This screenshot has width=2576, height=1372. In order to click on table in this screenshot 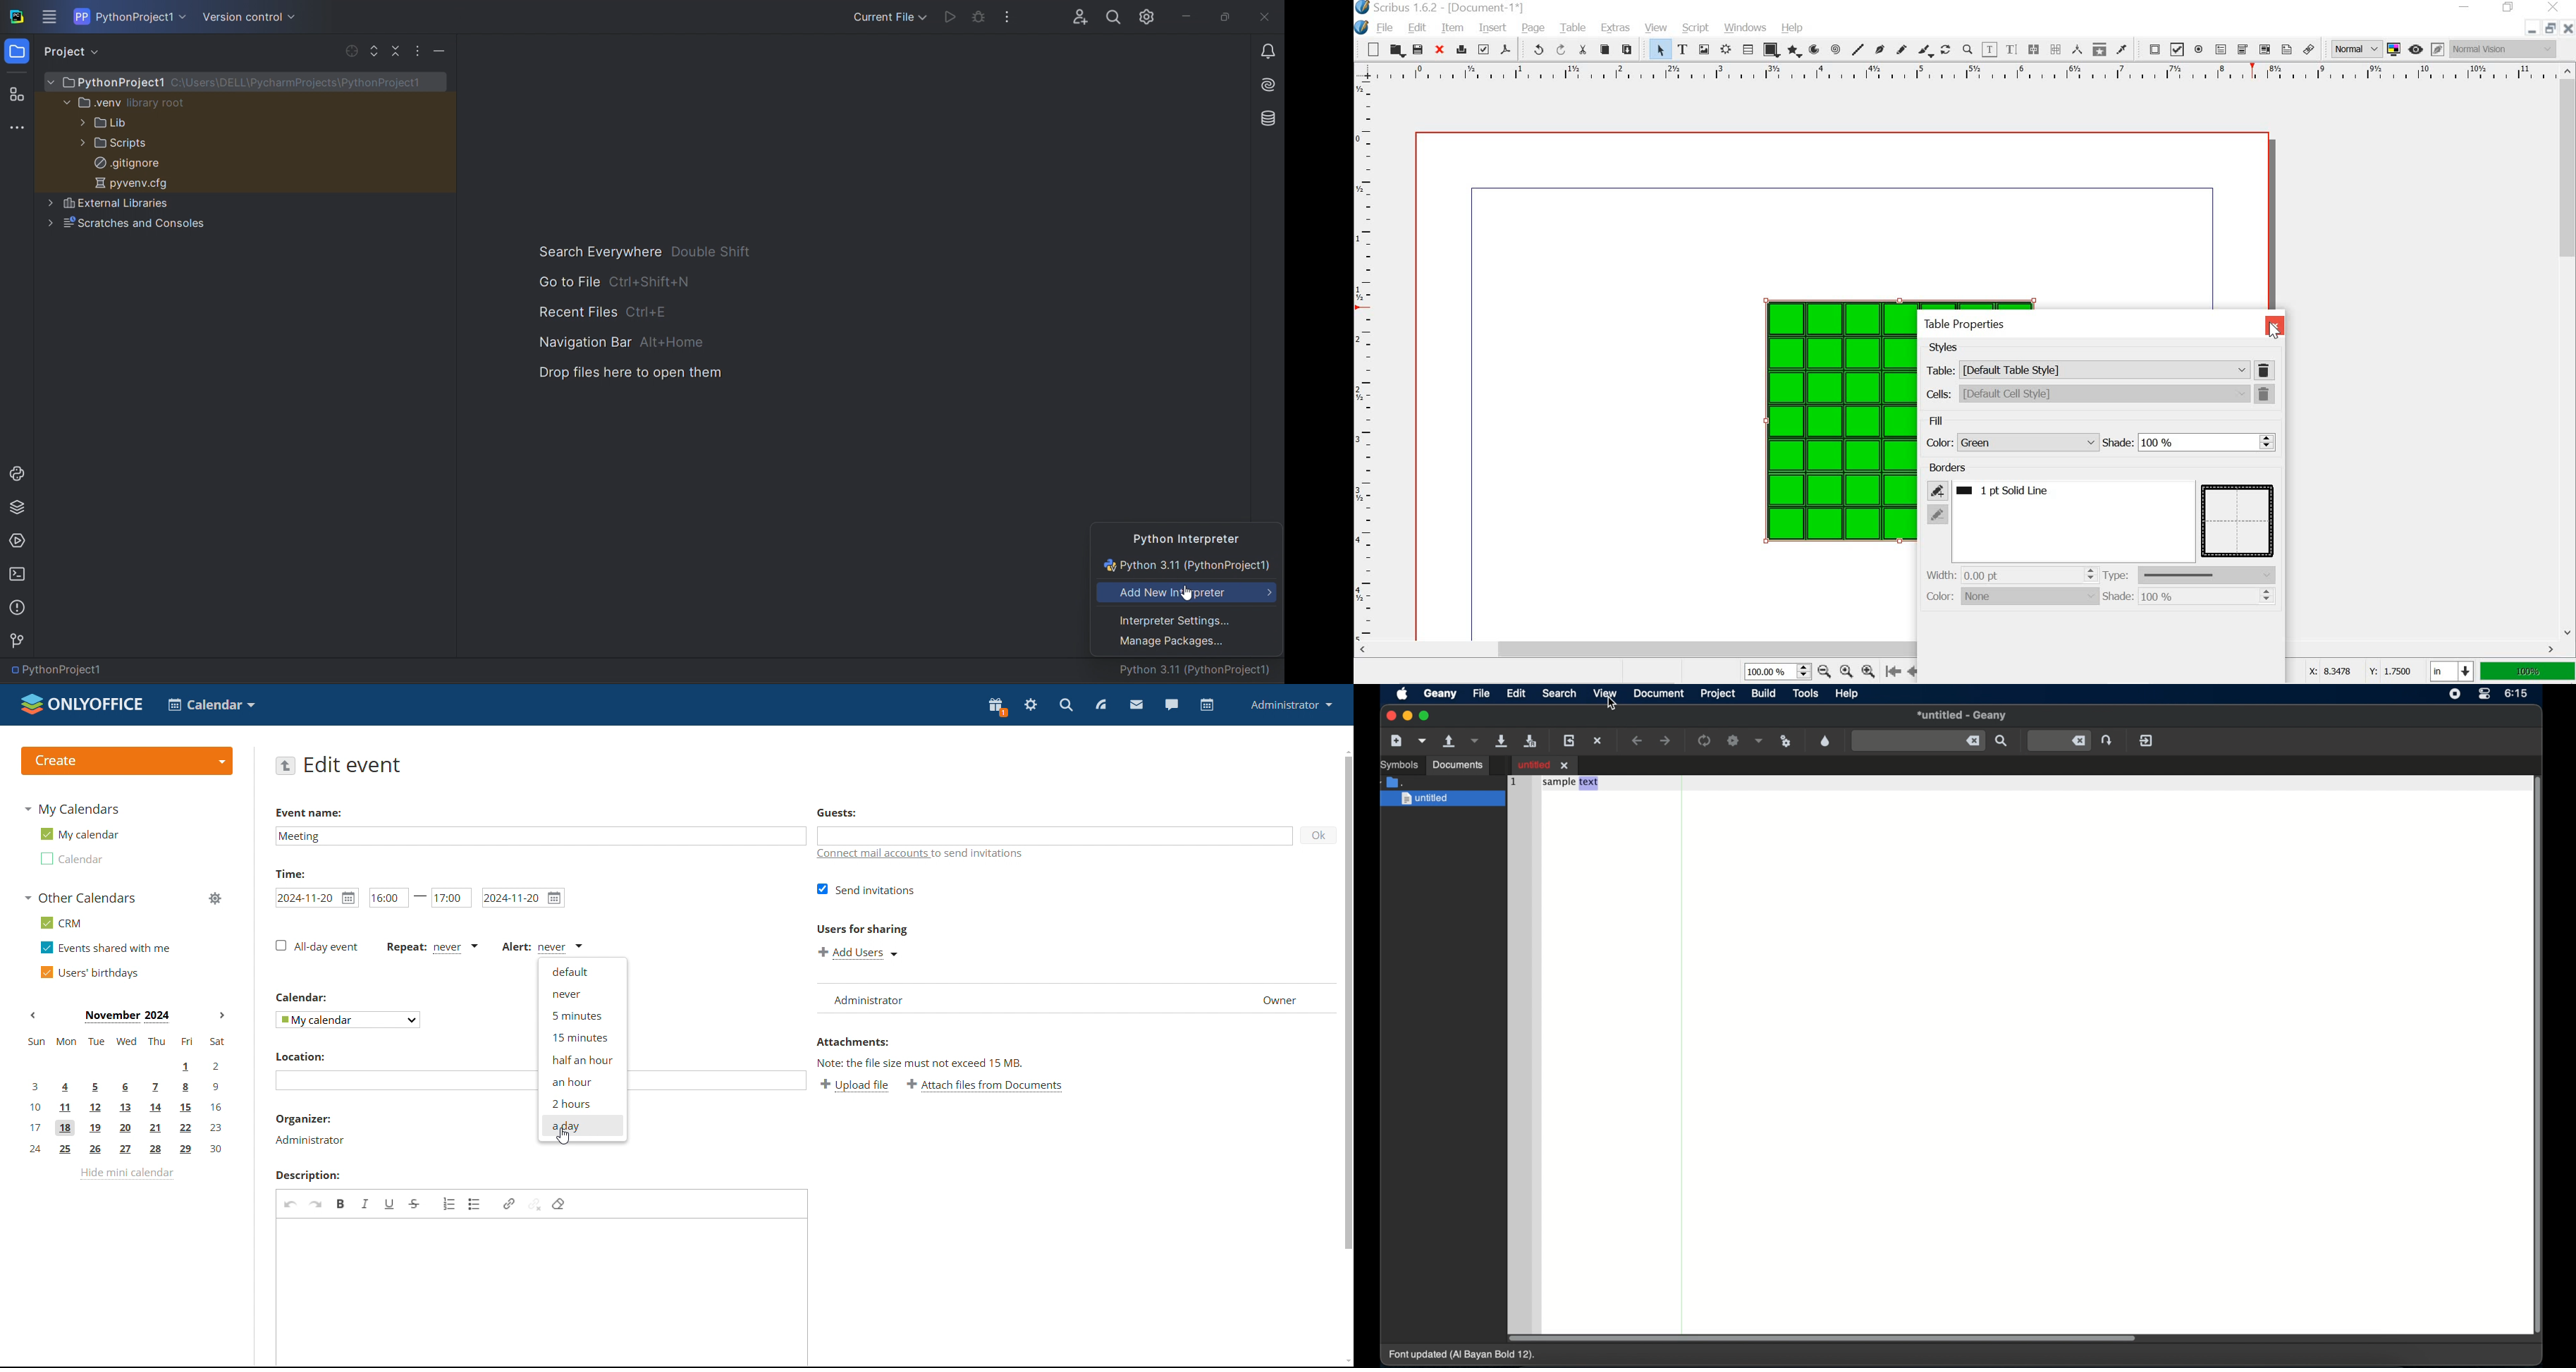, I will do `click(1750, 48)`.